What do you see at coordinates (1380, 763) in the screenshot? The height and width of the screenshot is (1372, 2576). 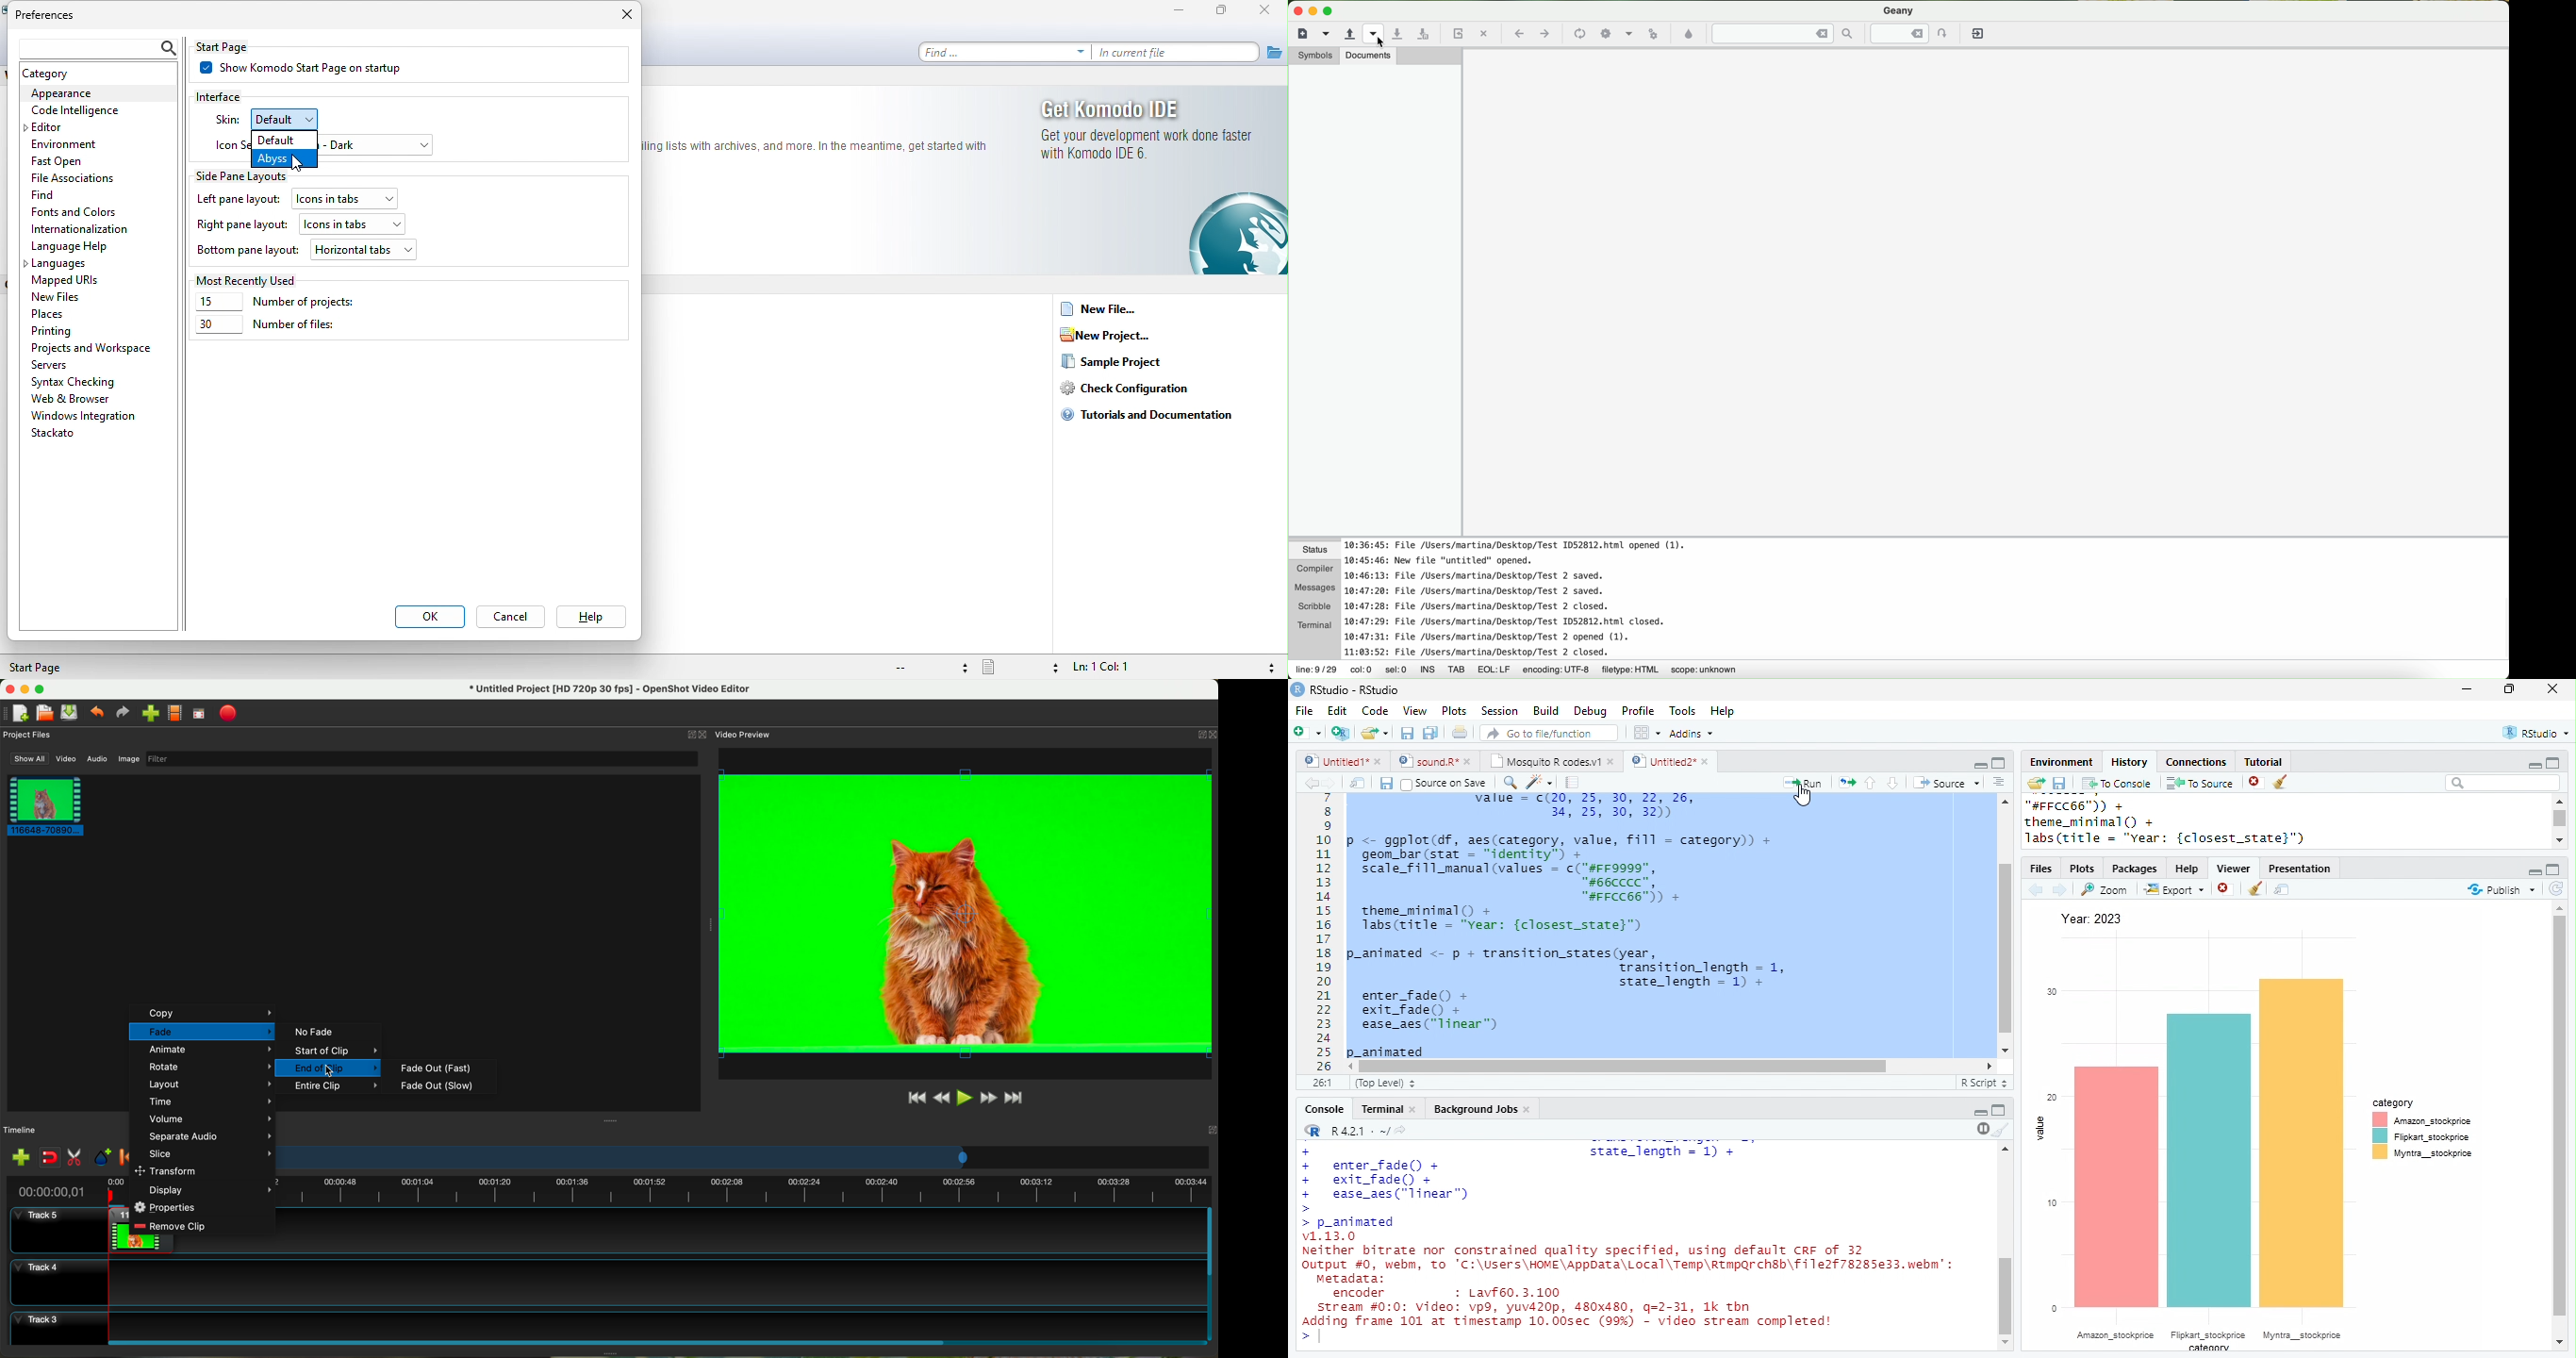 I see `close` at bounding box center [1380, 763].